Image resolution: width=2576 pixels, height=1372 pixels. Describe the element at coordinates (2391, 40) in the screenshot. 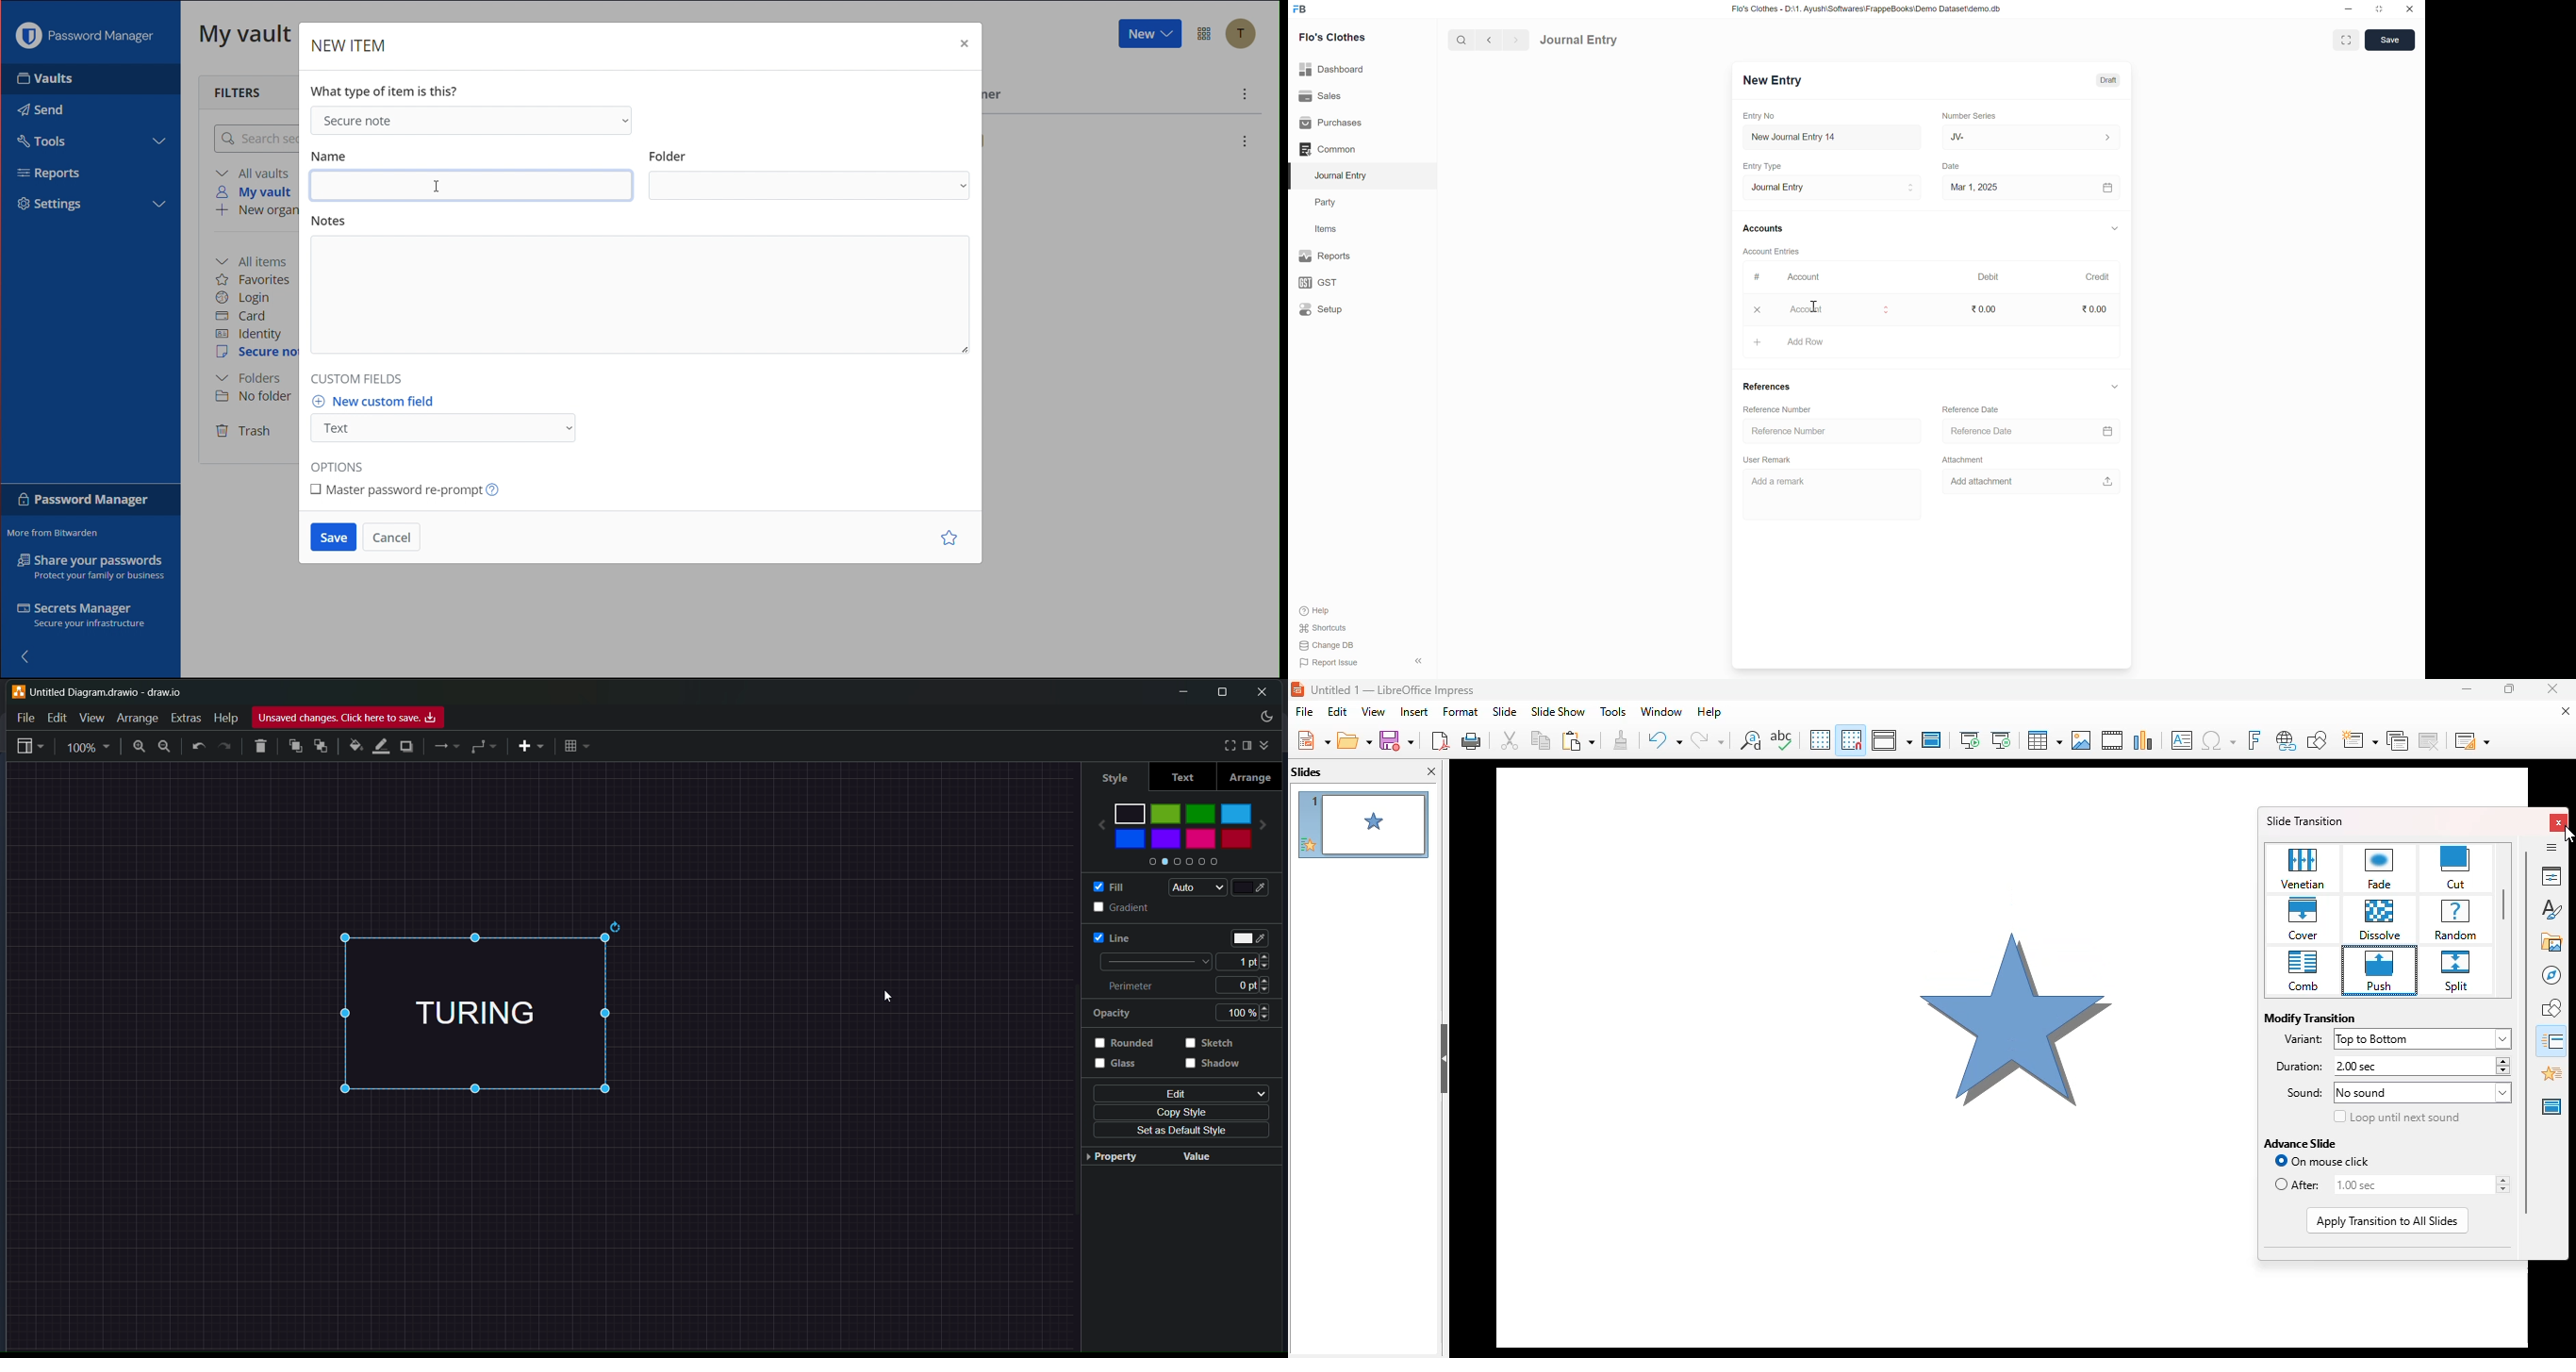

I see `Save` at that location.